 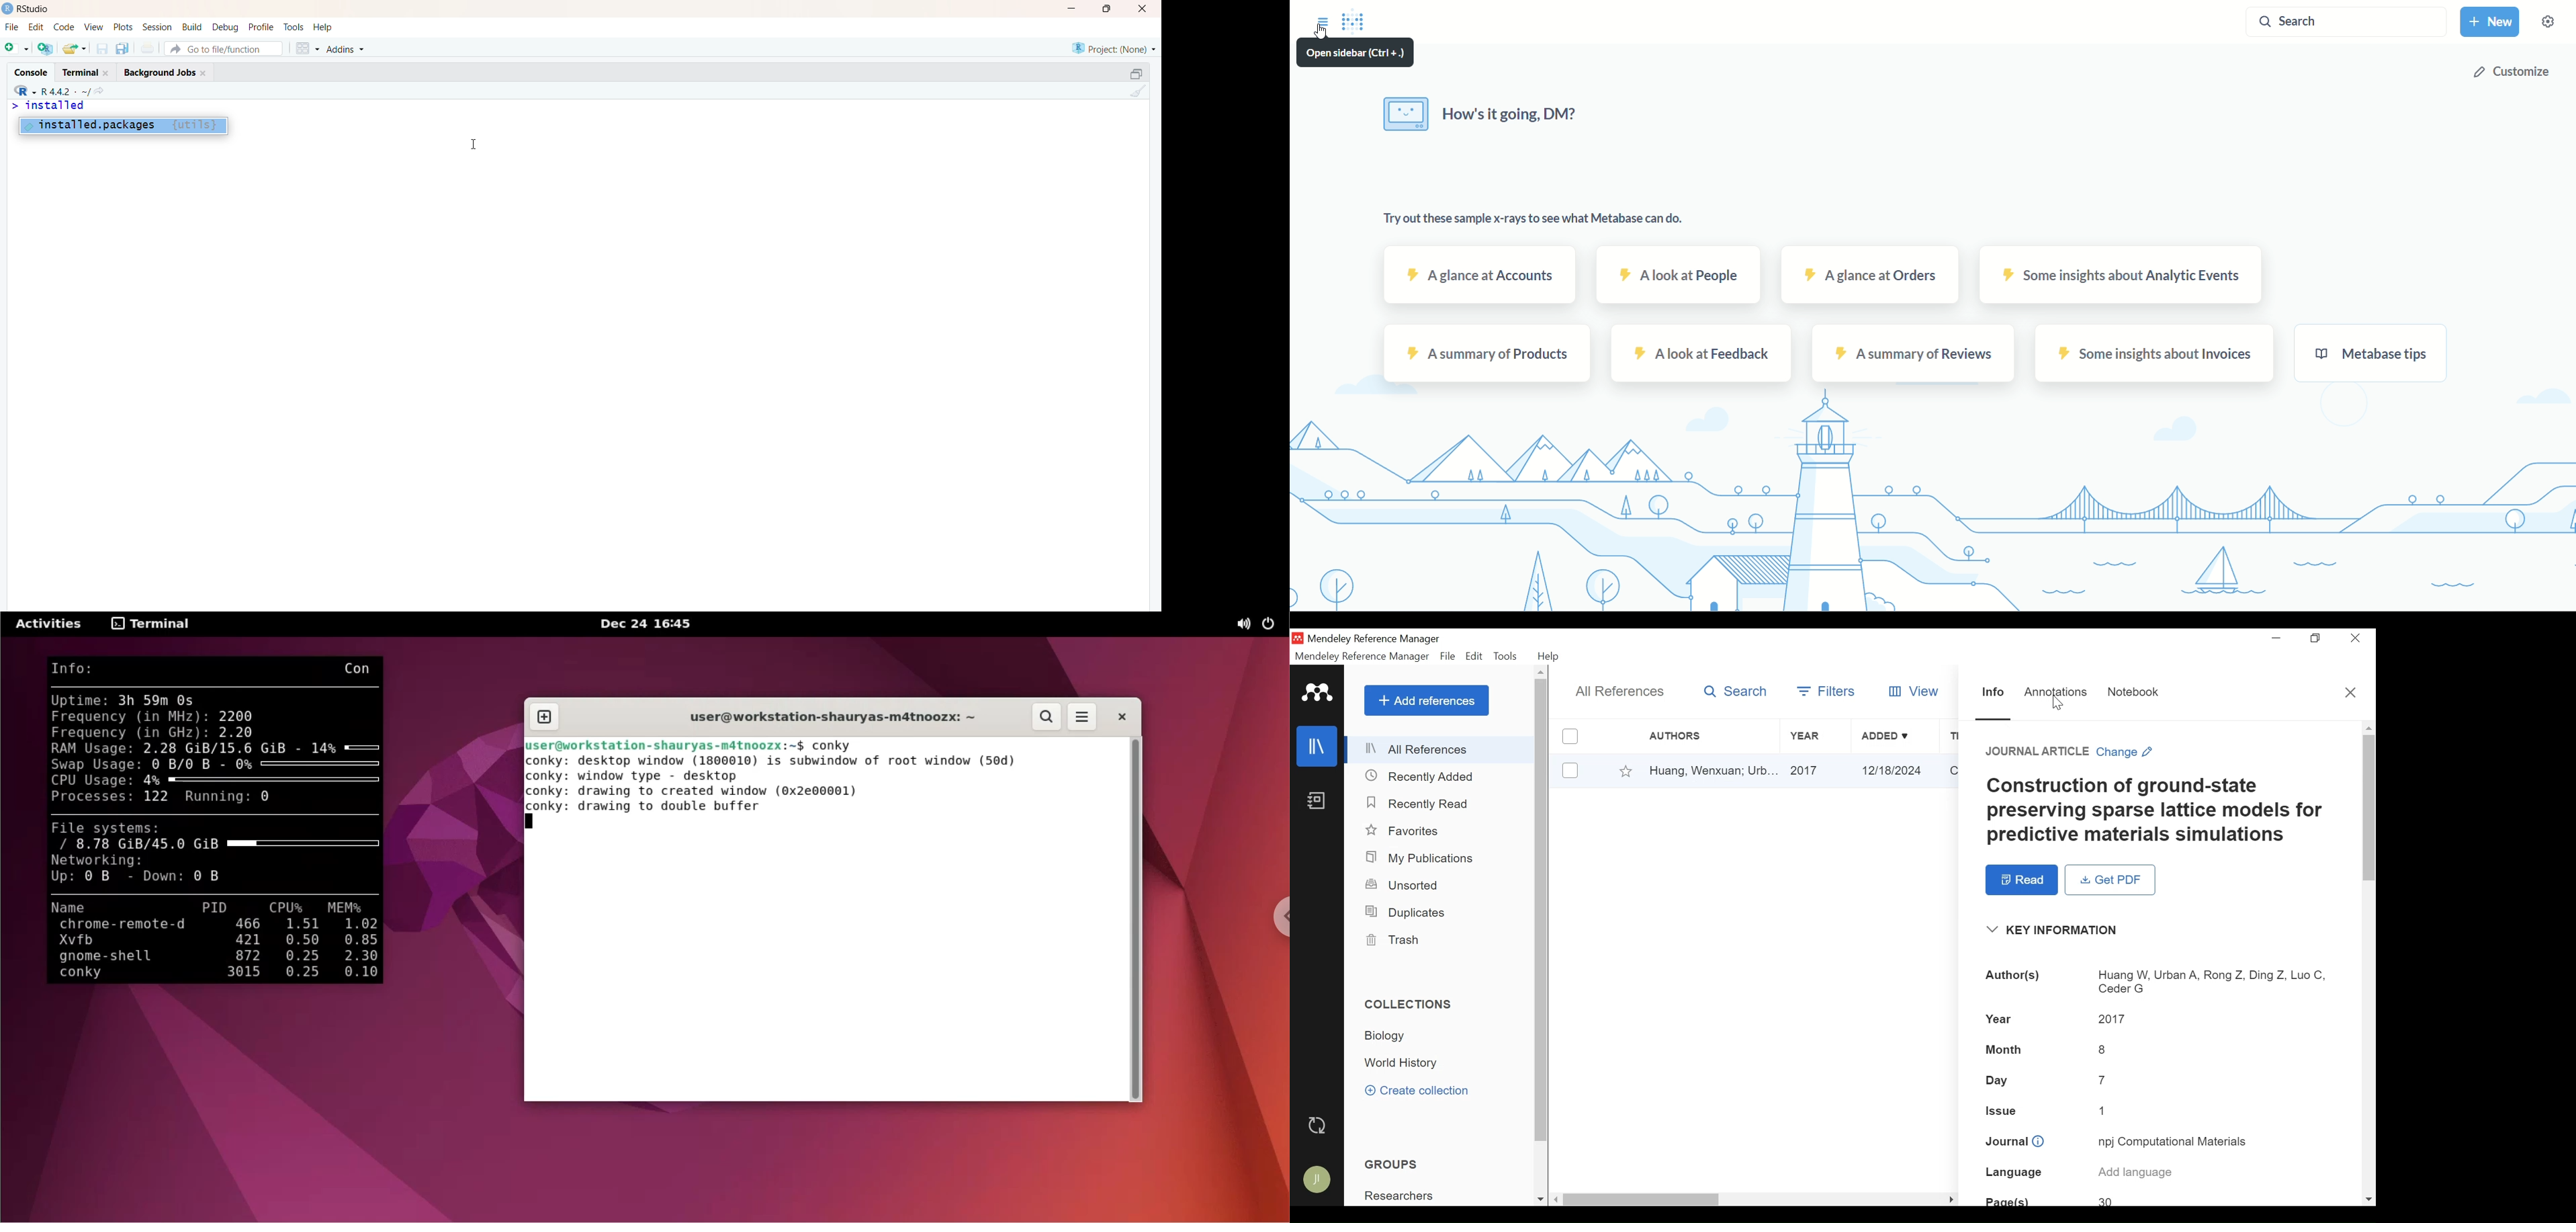 What do you see at coordinates (122, 49) in the screenshot?
I see `save all open documents` at bounding box center [122, 49].